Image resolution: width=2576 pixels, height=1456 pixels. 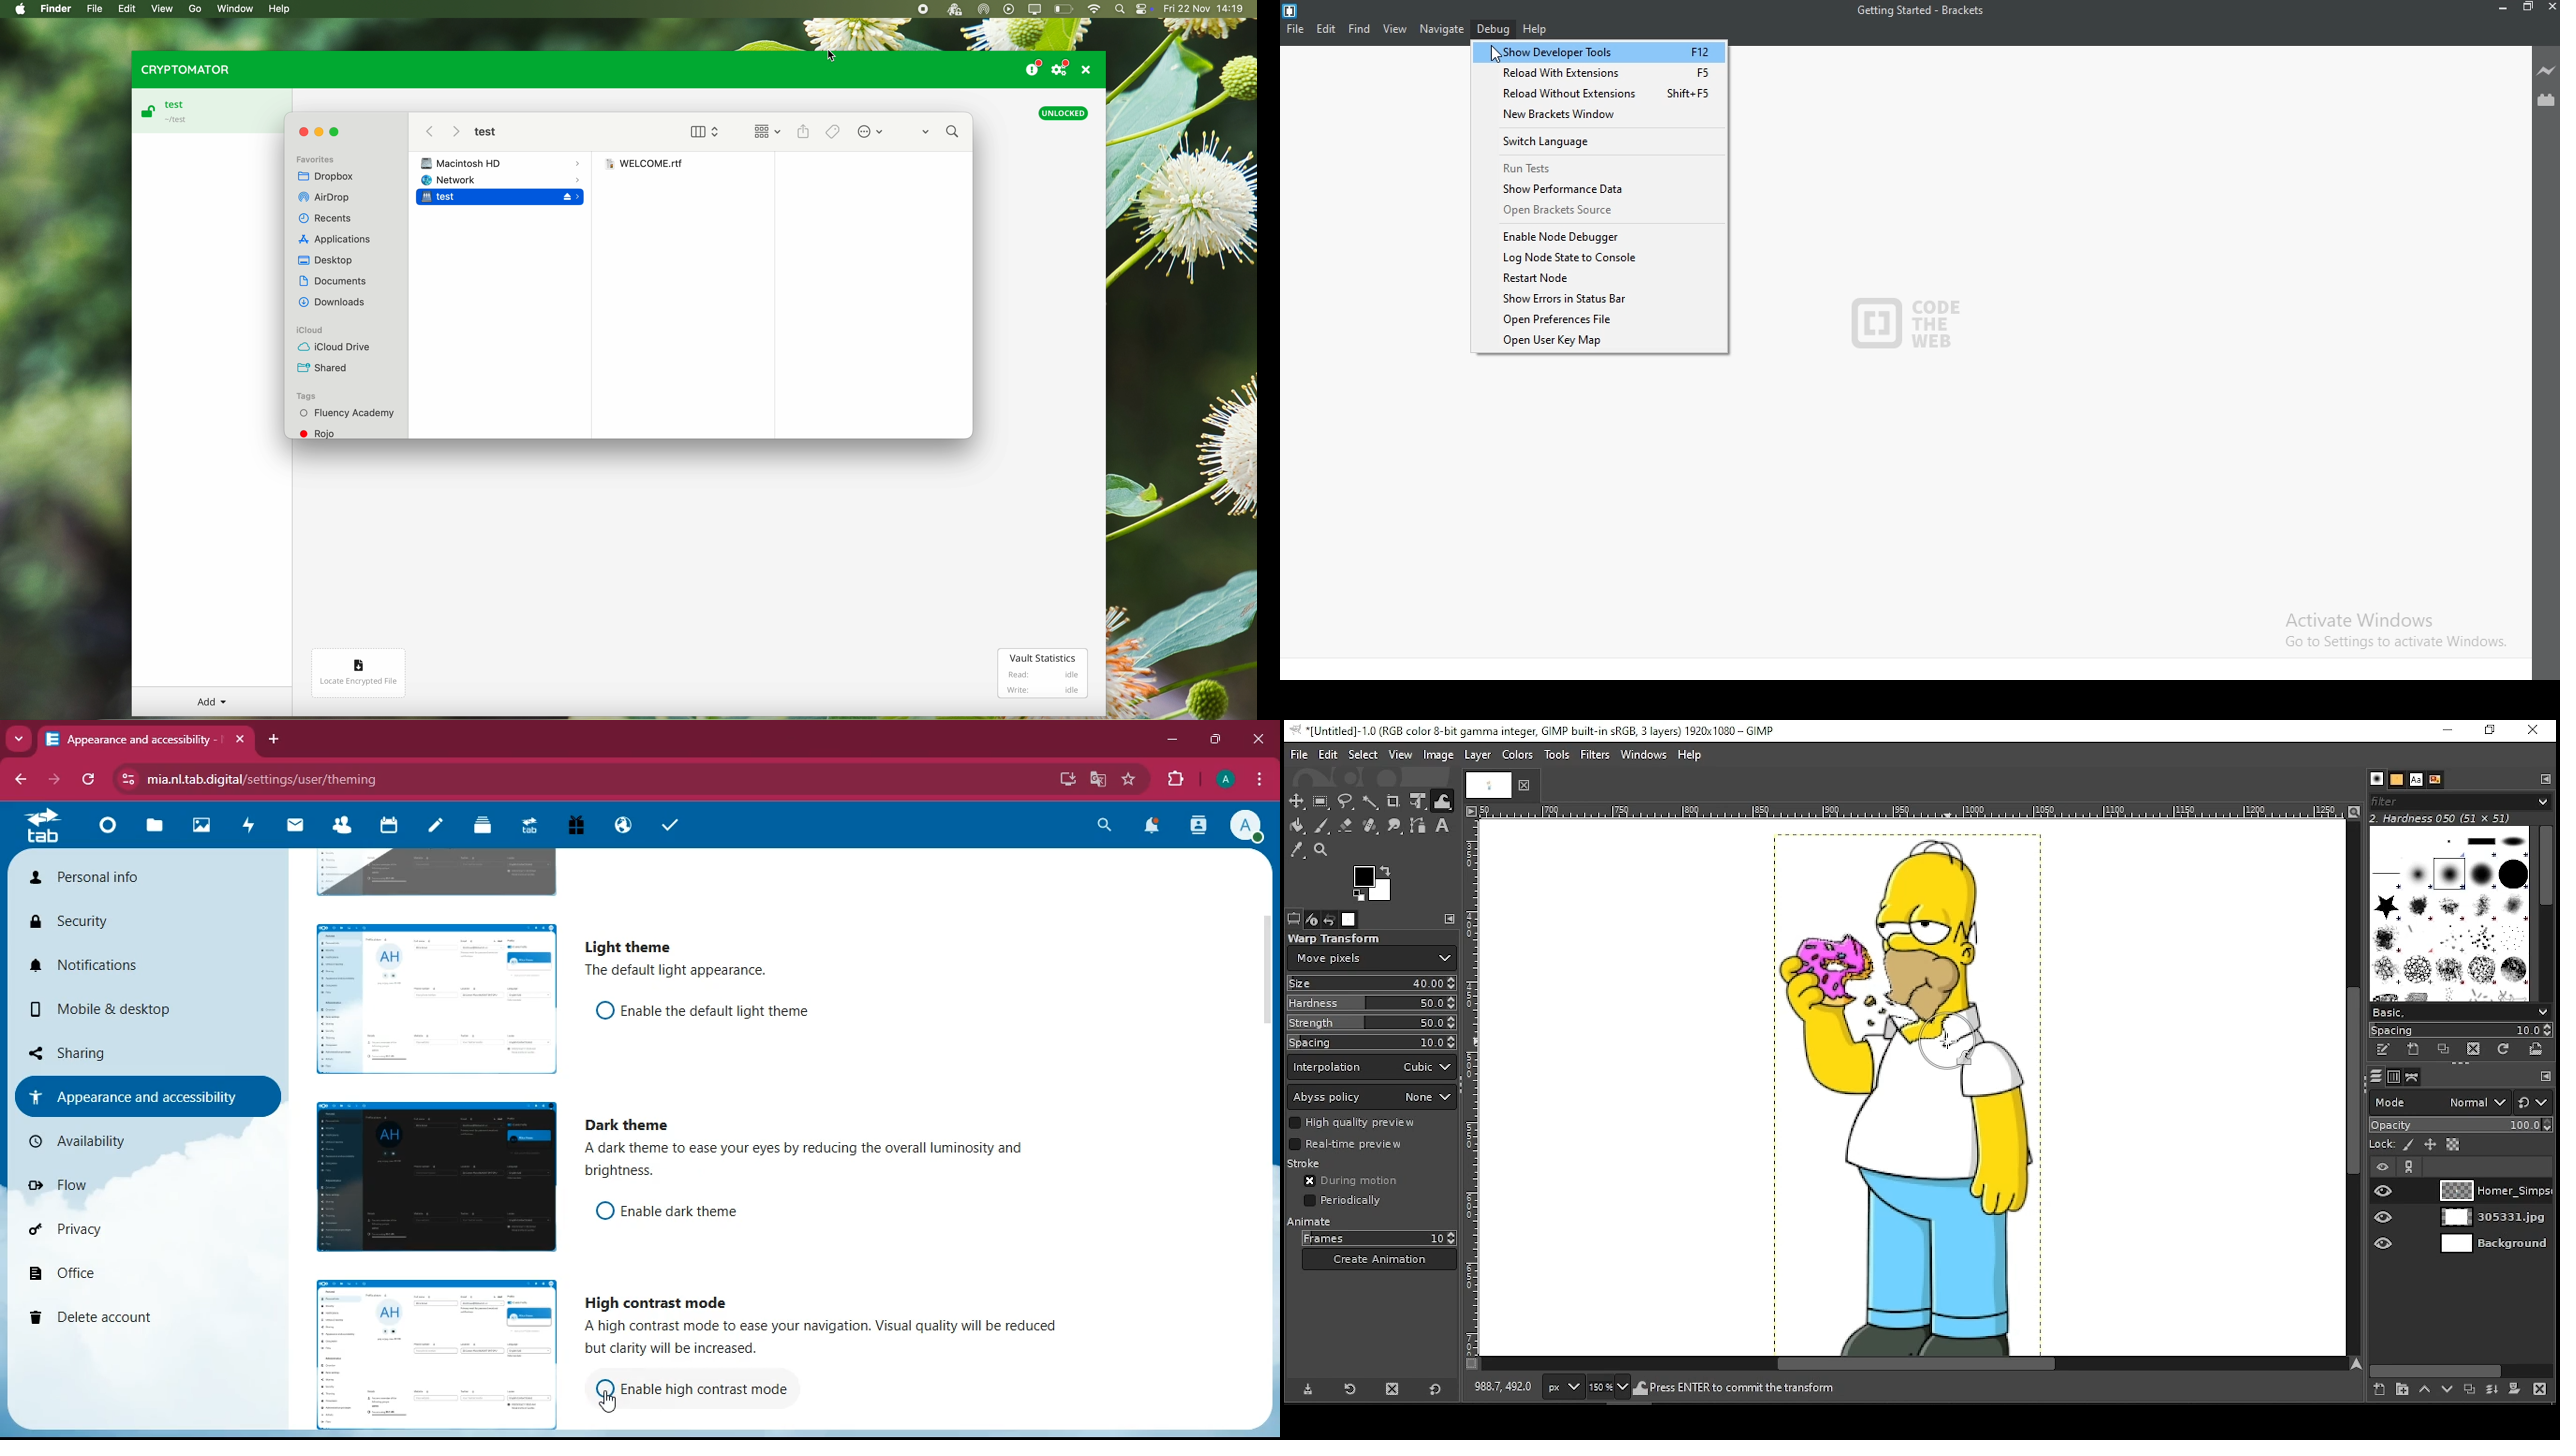 I want to click on painbucket tool, so click(x=1296, y=826).